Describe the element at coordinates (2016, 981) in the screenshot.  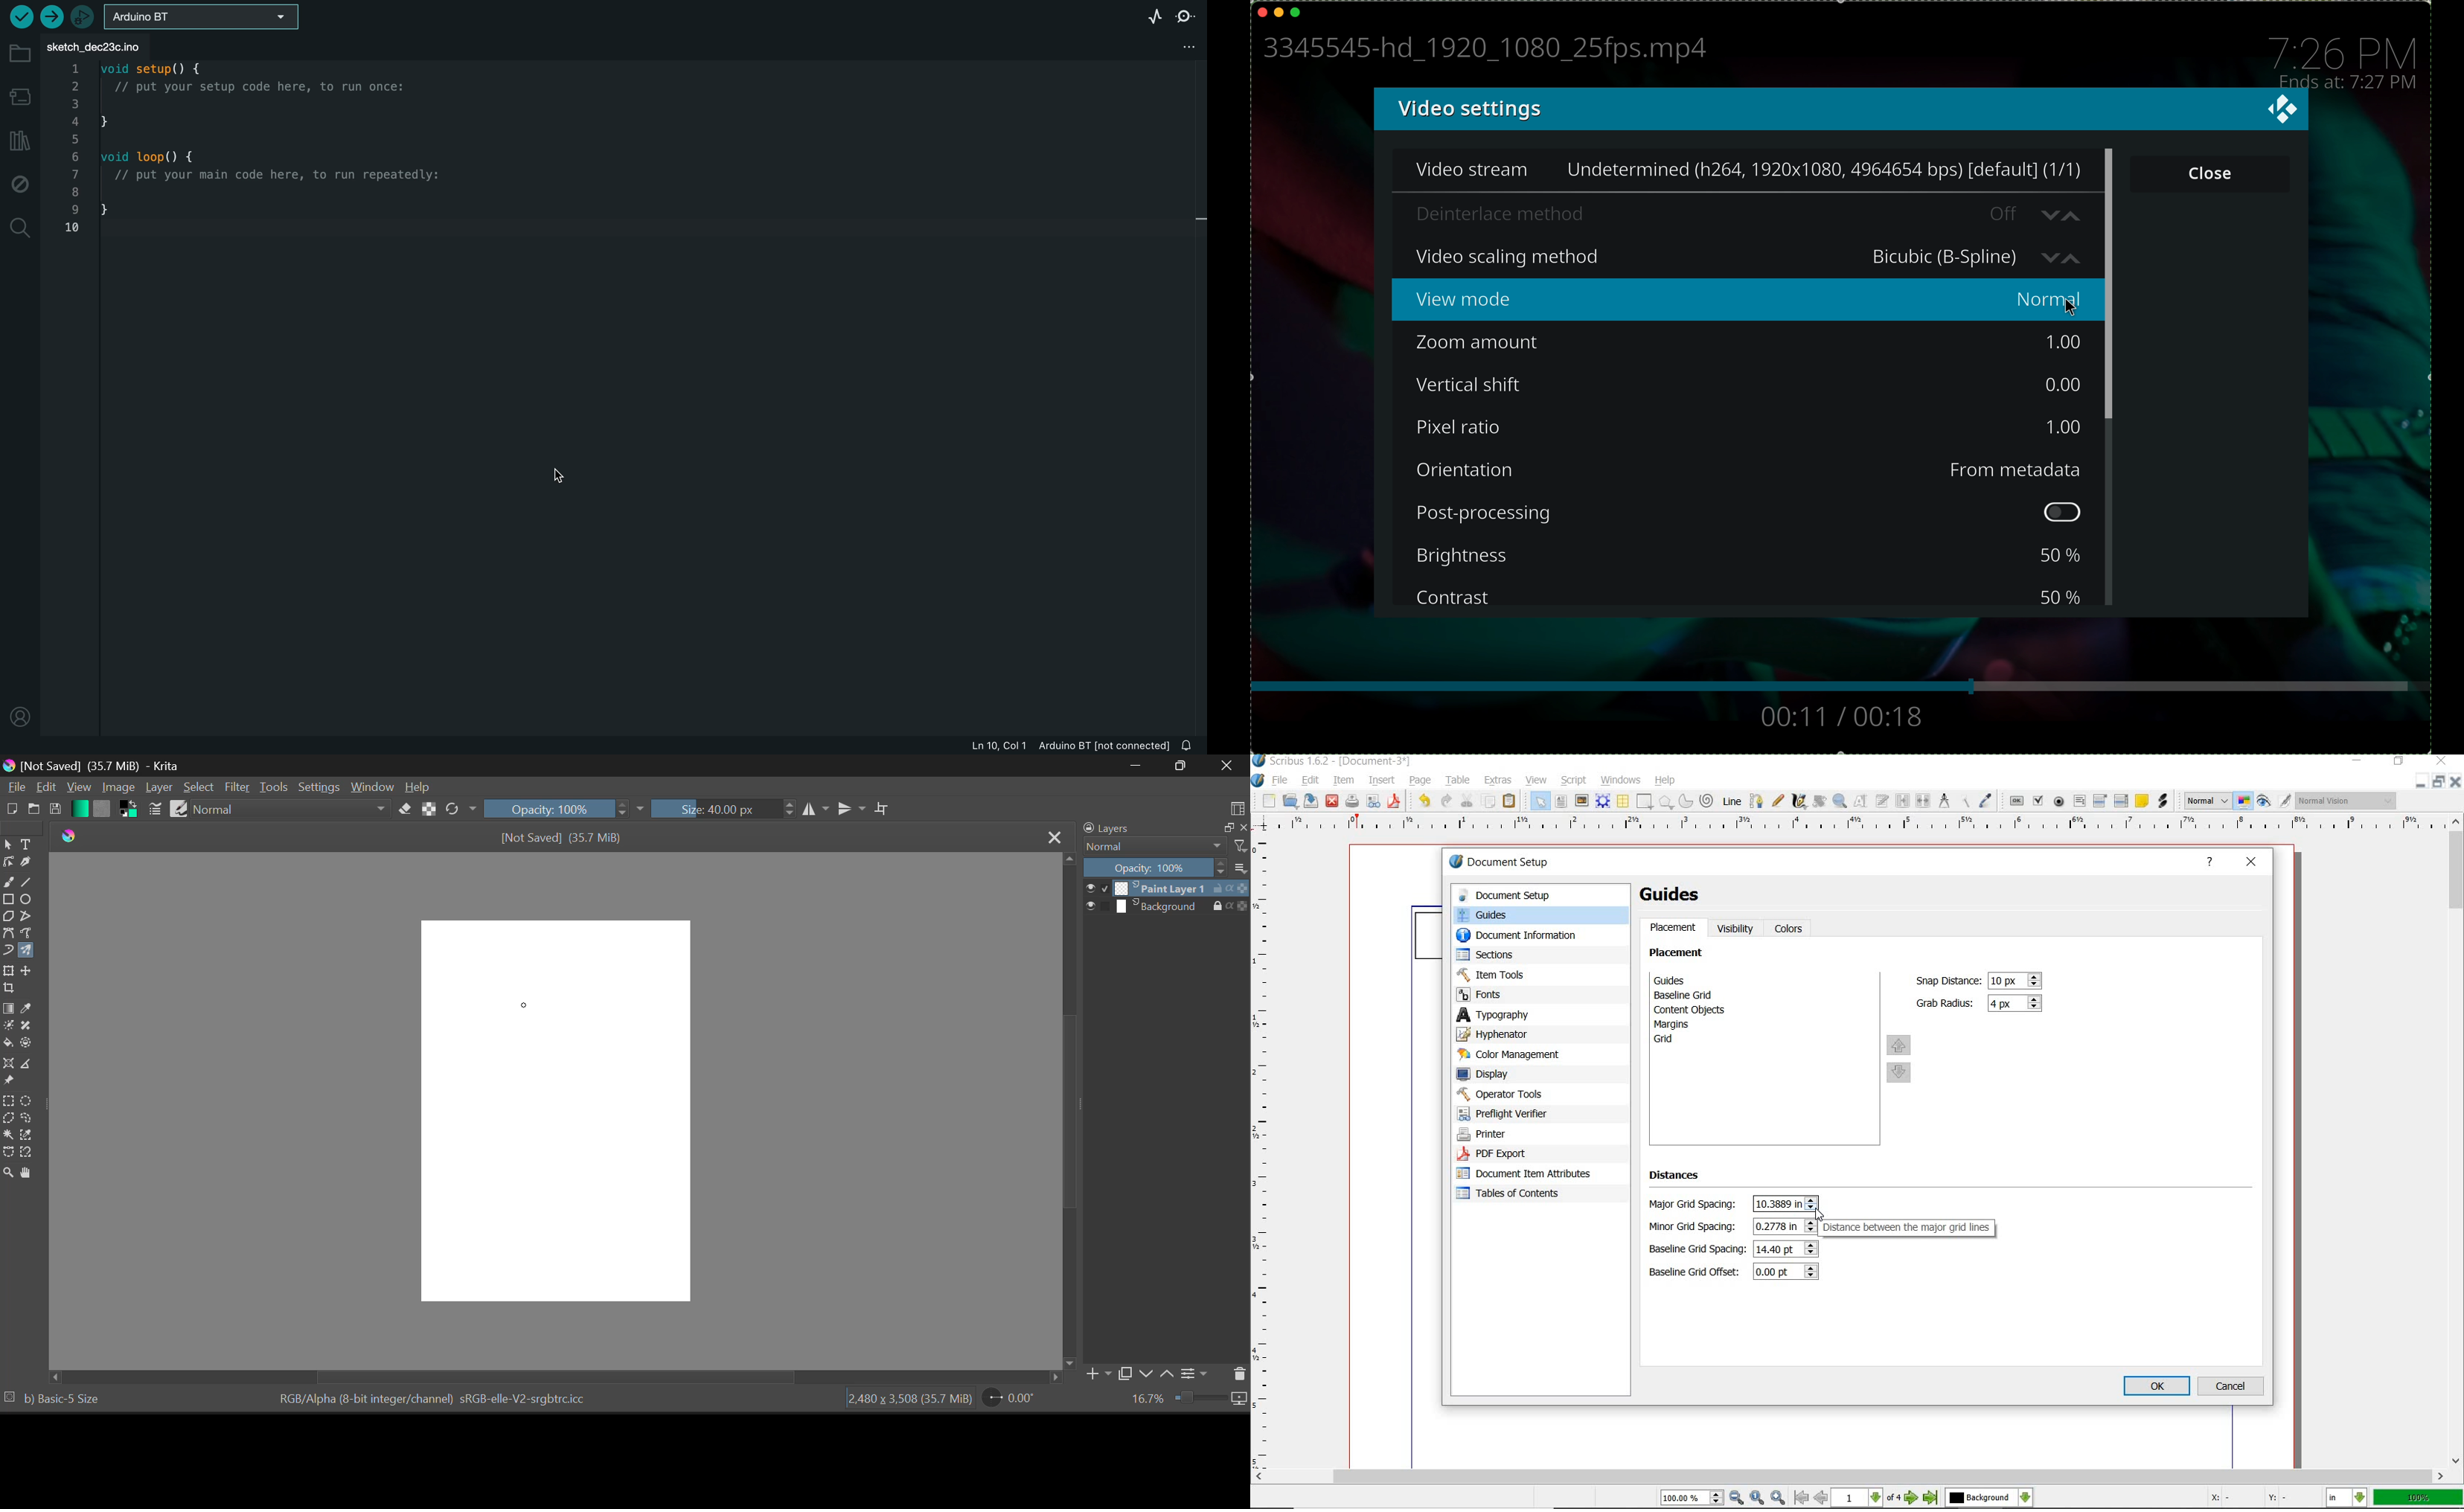
I see `snap distance` at that location.